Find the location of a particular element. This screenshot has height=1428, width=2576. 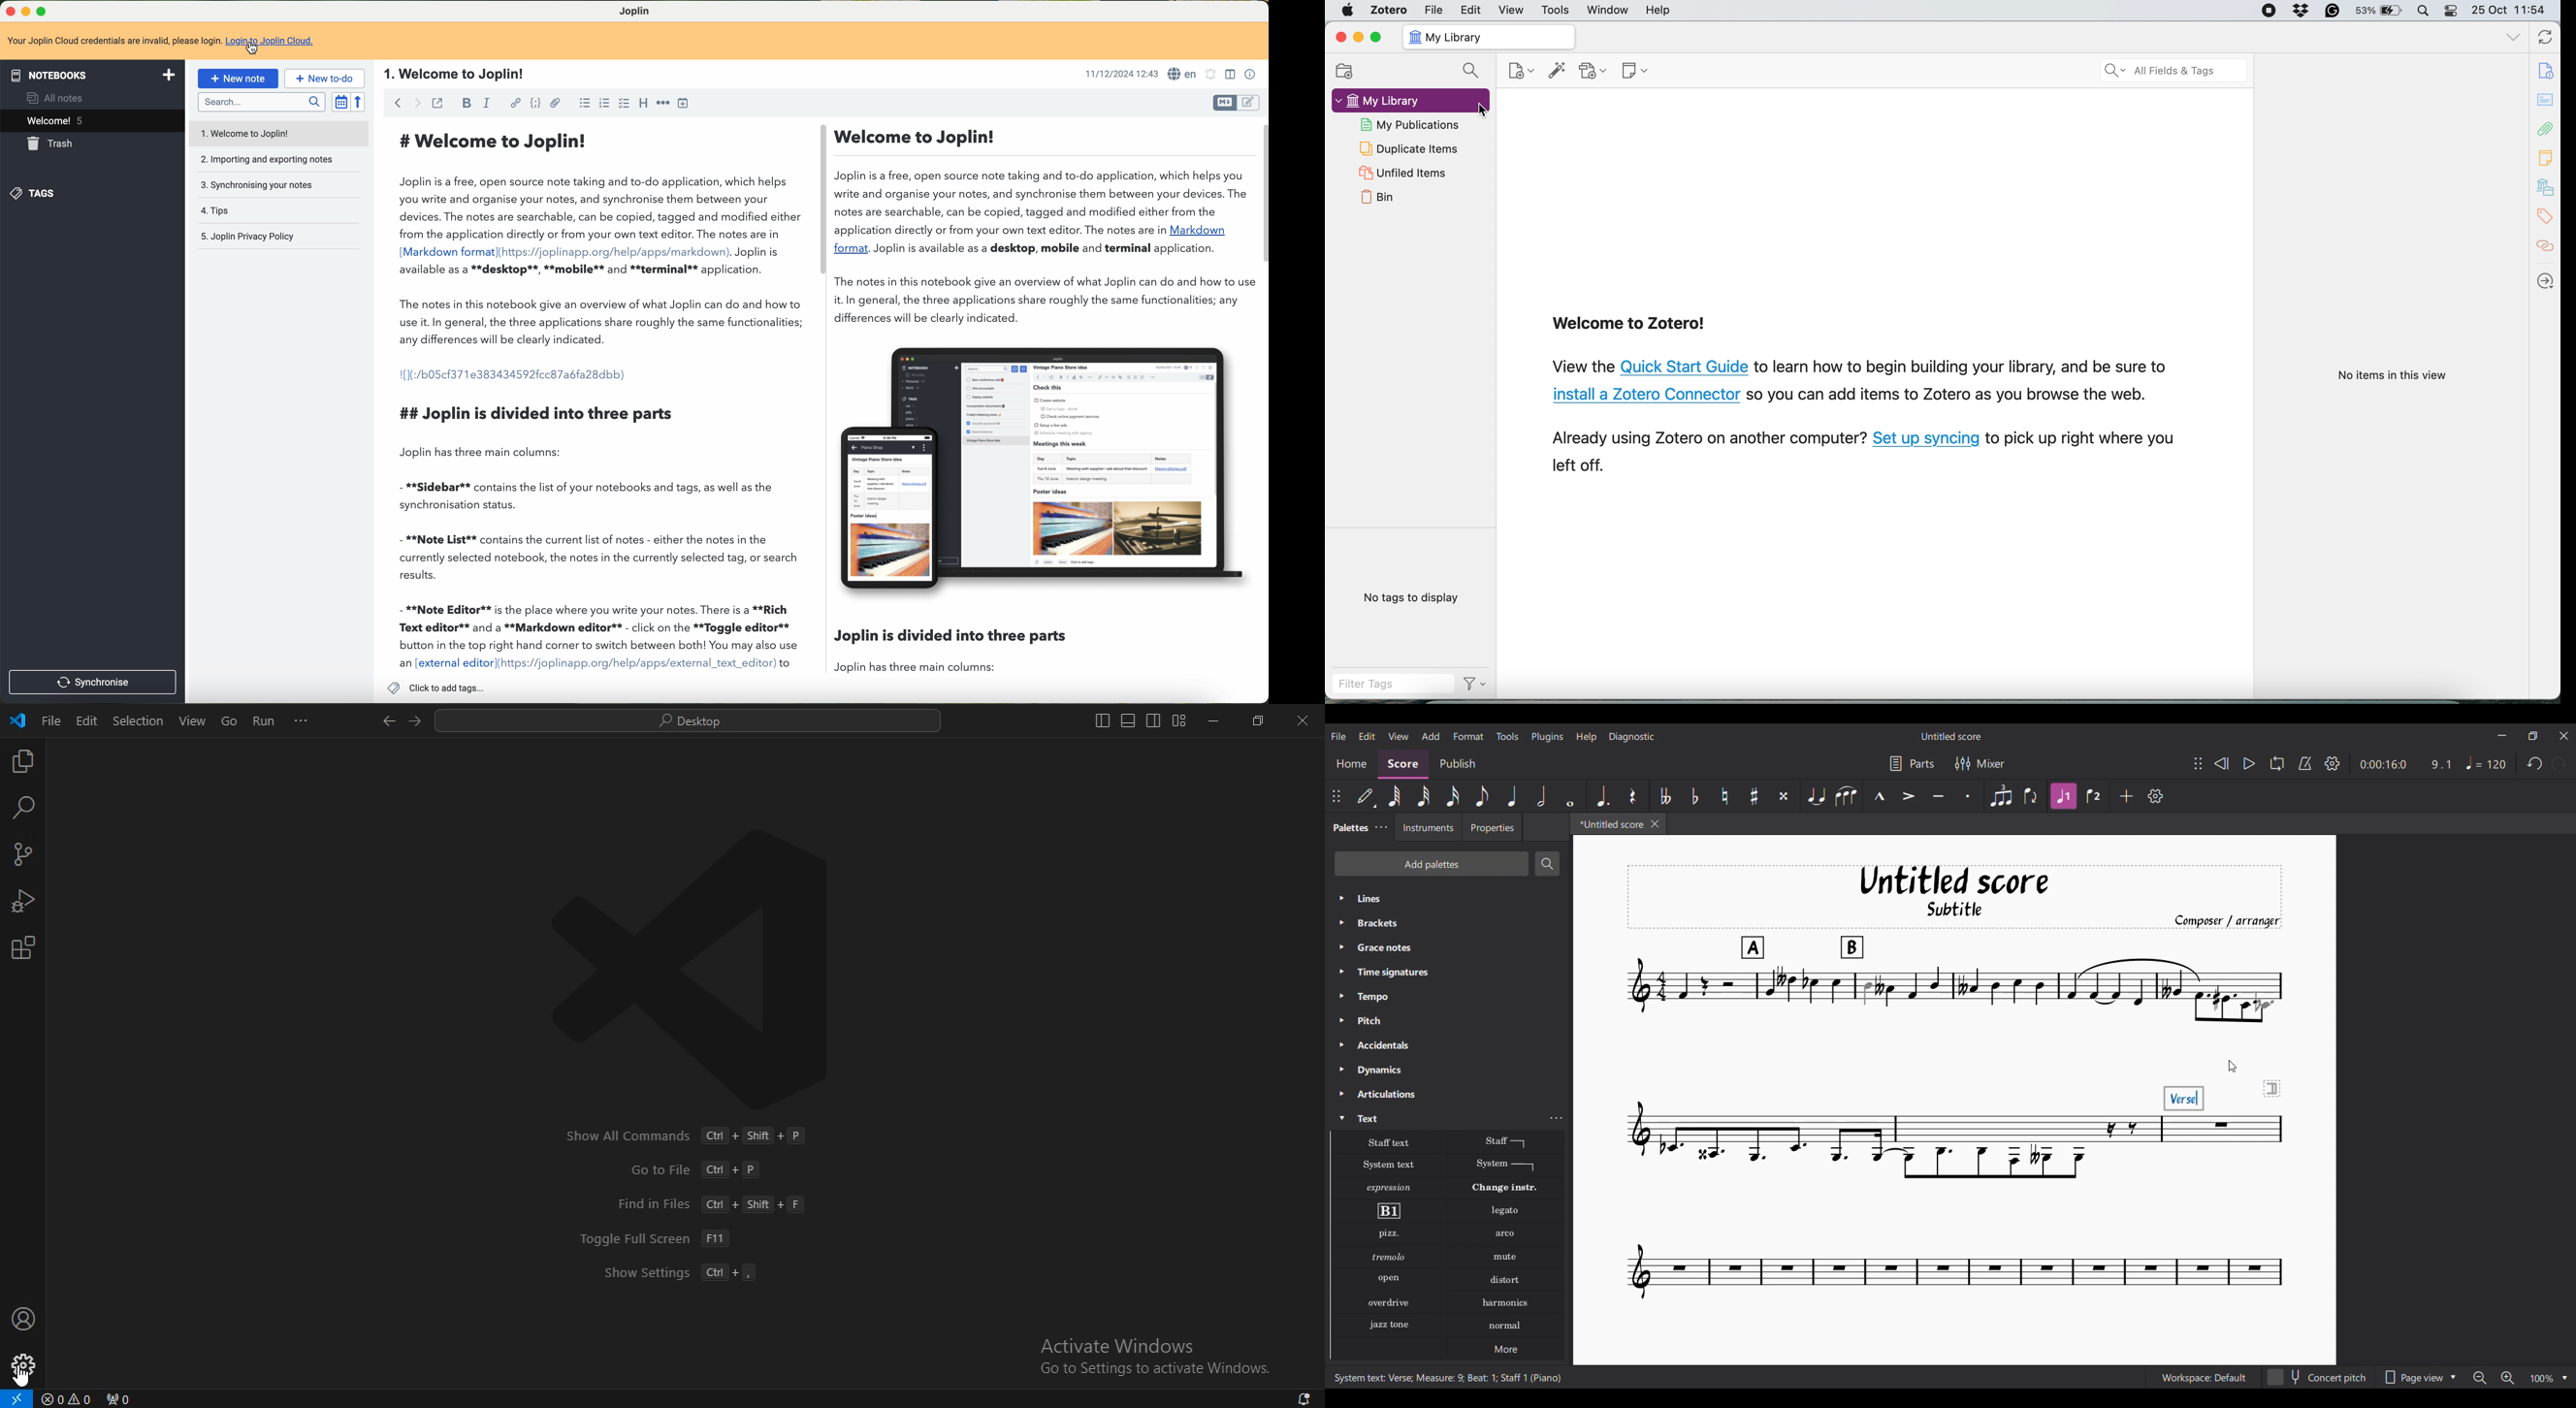

scroll bar is located at coordinates (824, 201).